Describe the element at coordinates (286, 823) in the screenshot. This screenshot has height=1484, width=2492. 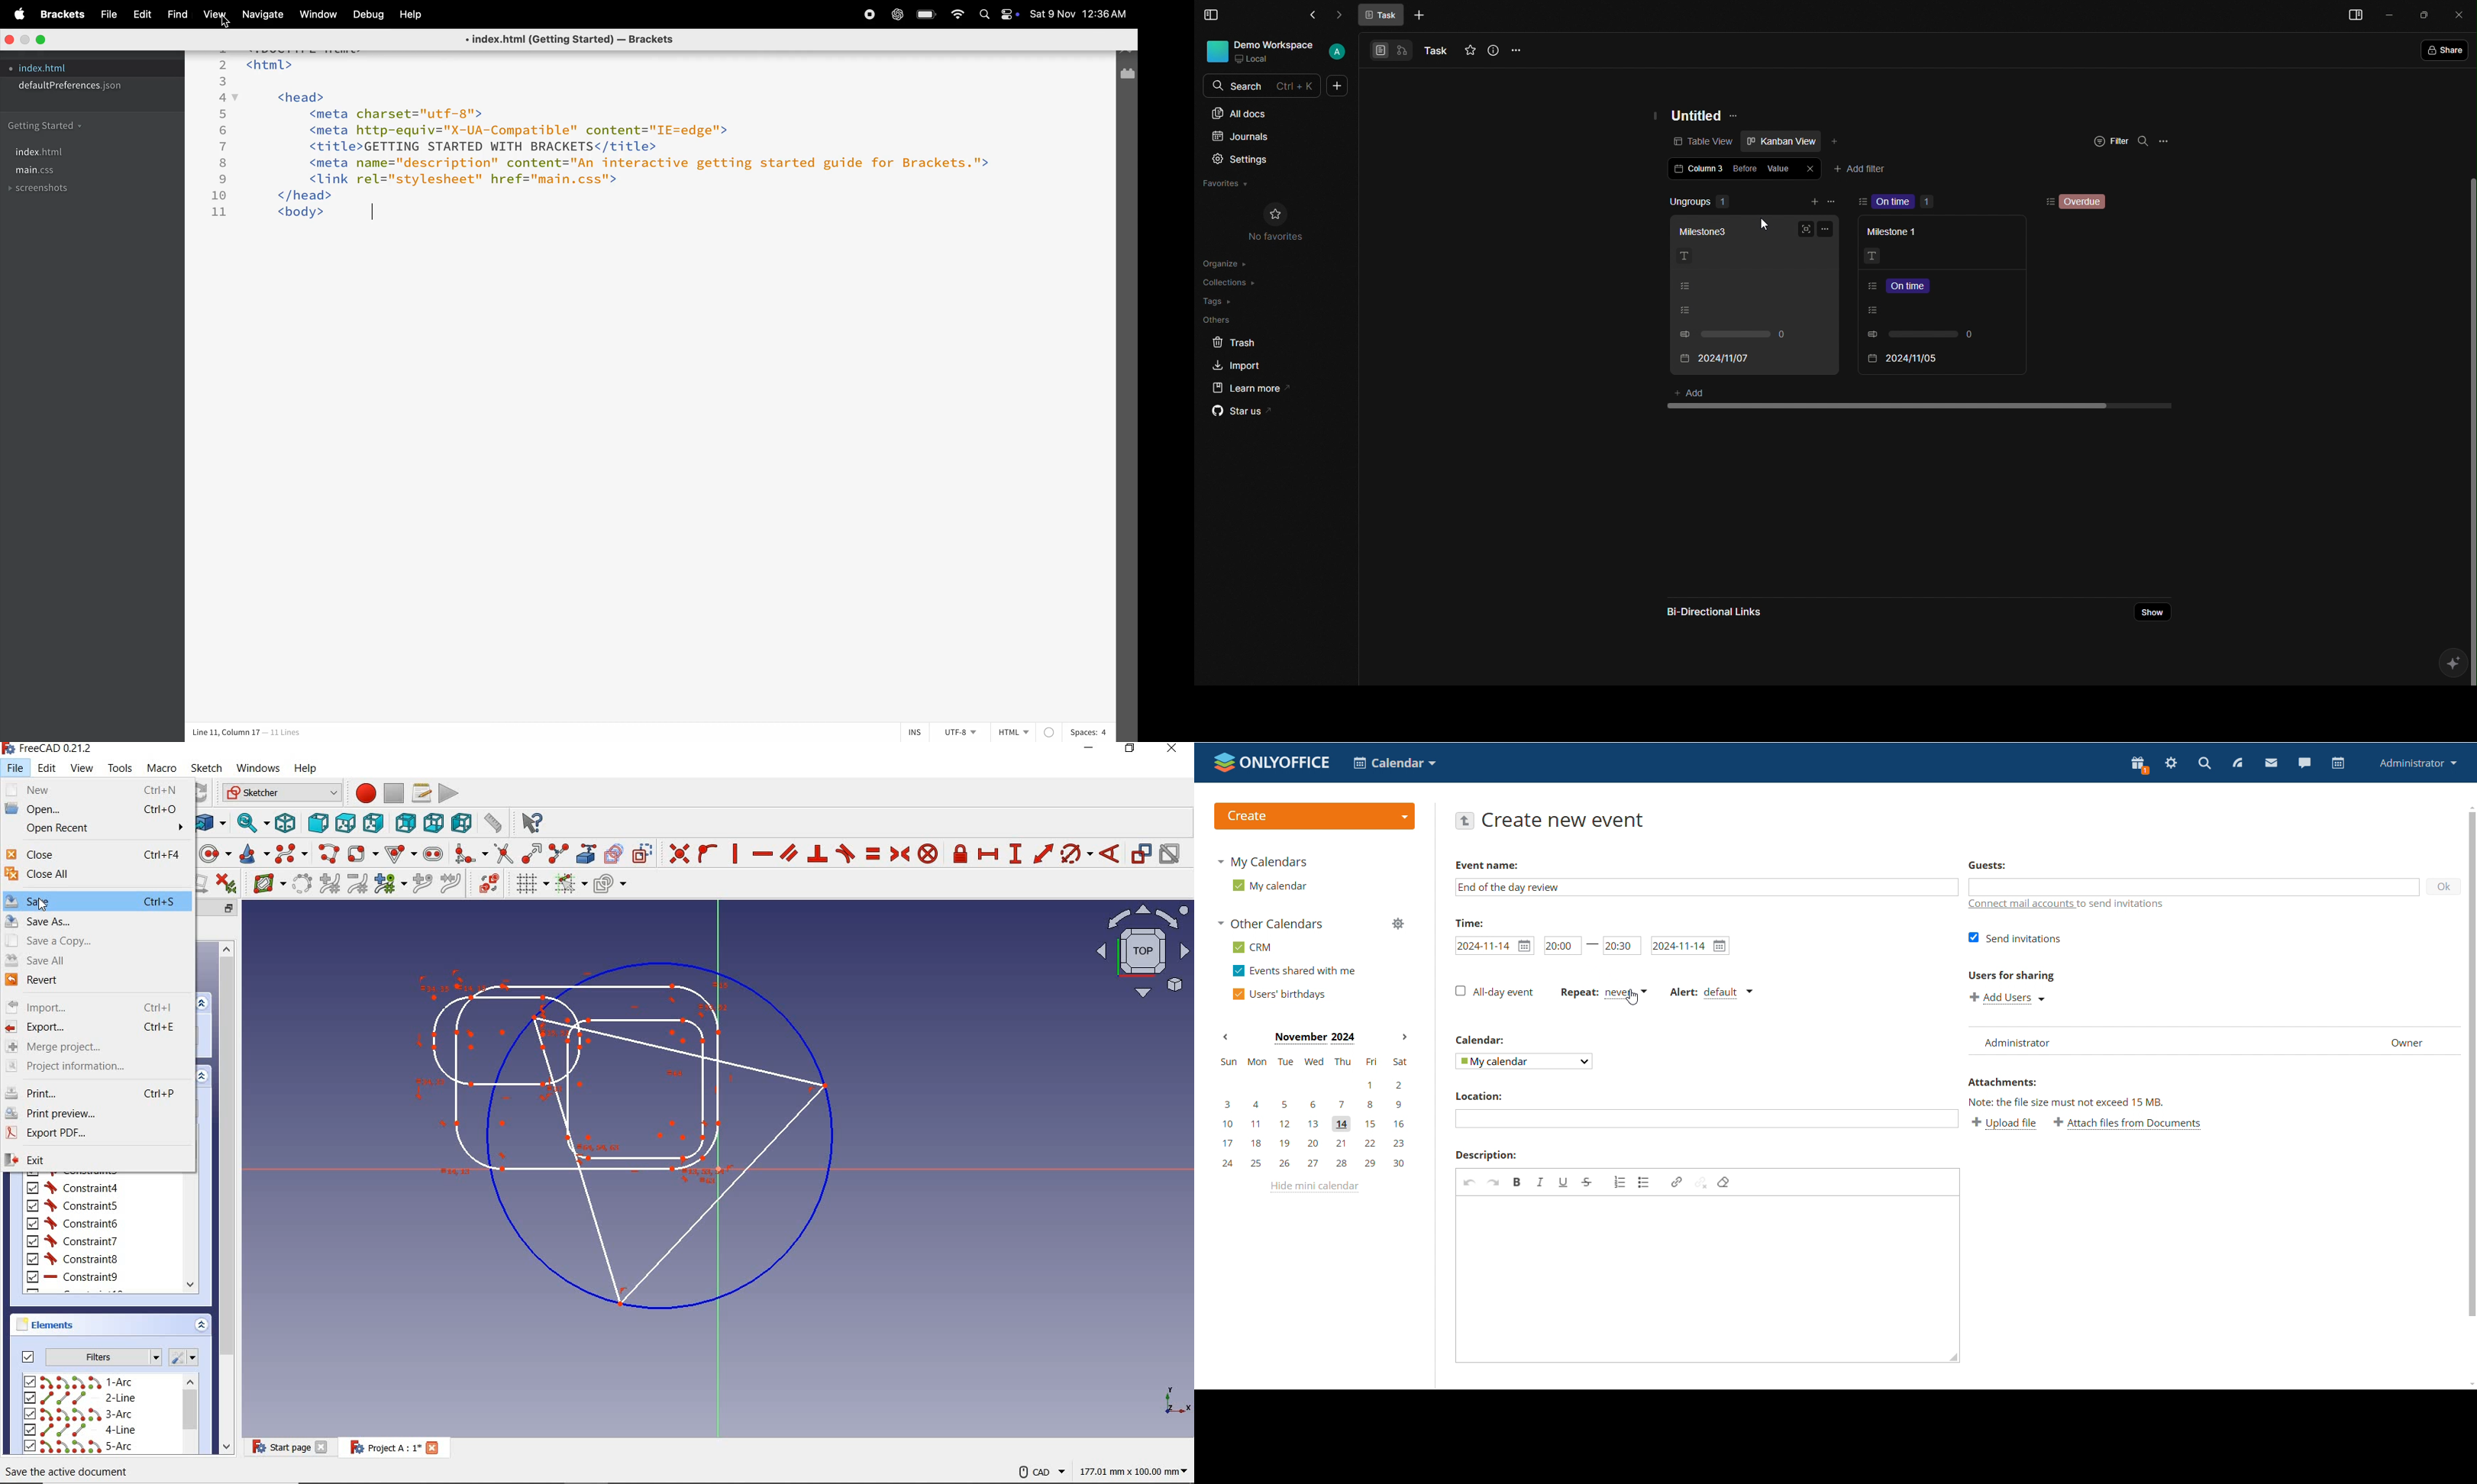
I see `isometric` at that location.